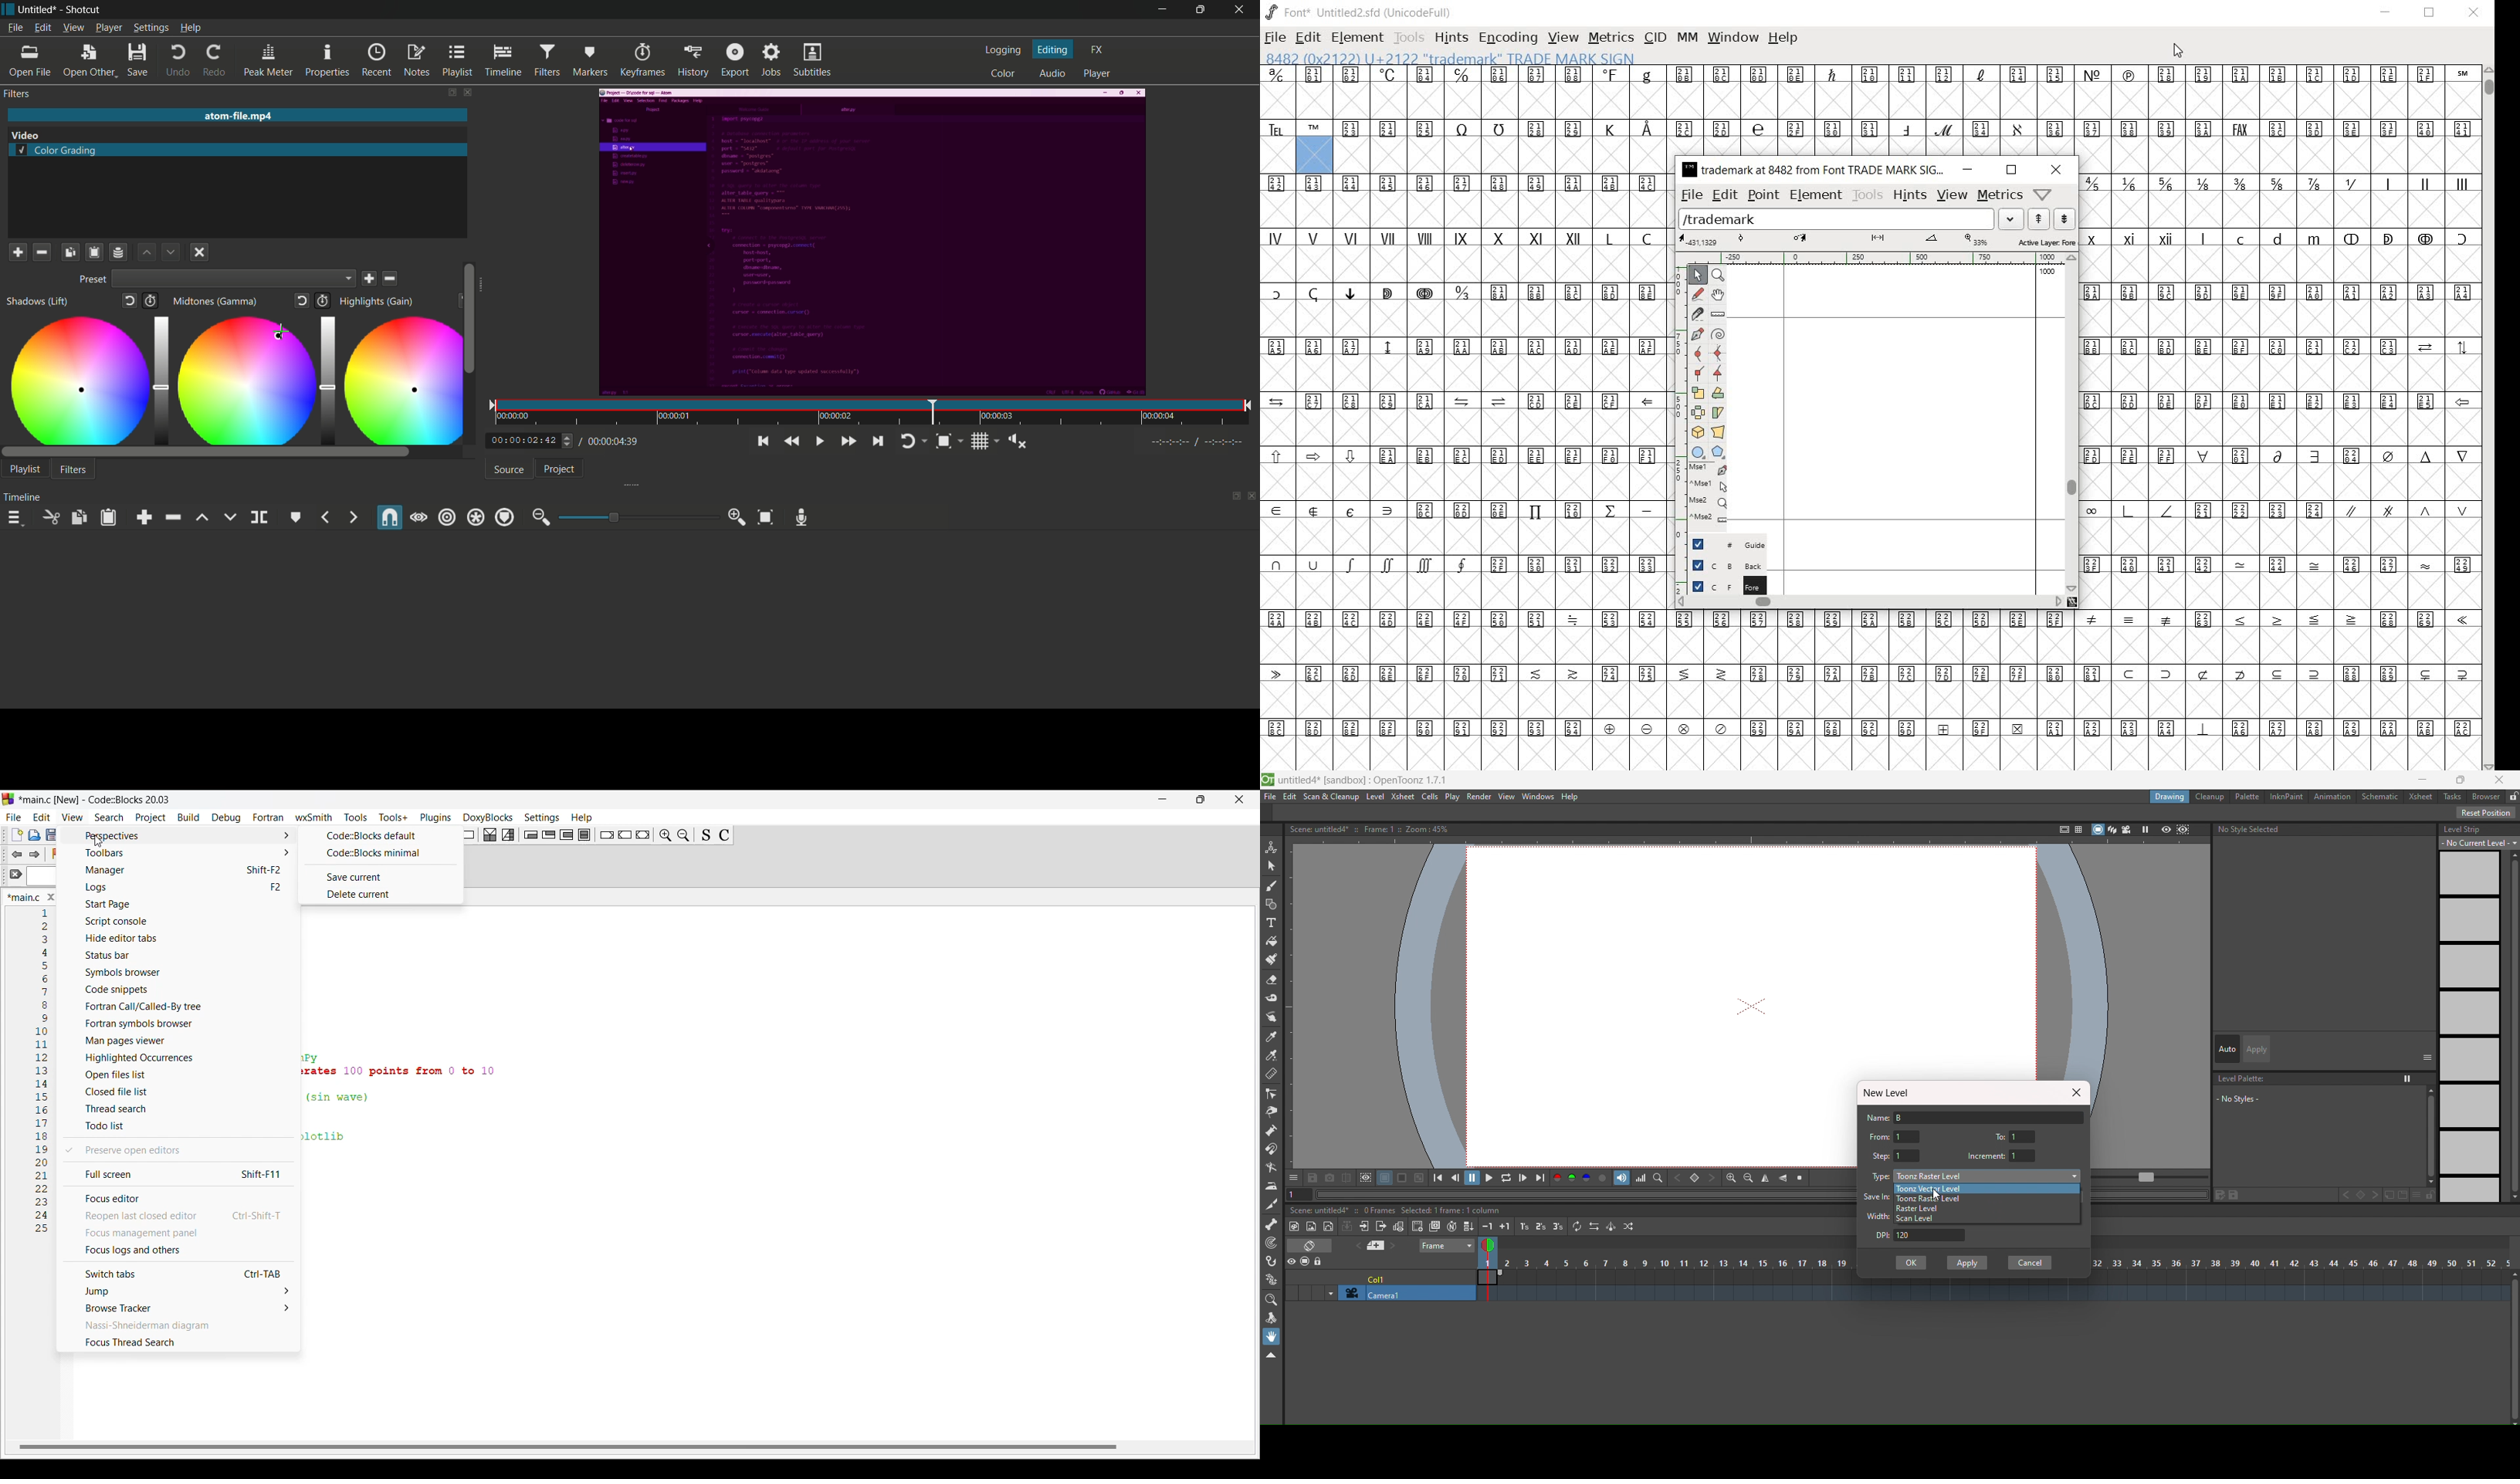 This screenshot has width=2520, height=1484. I want to click on Highlighted occurences, so click(179, 1058).